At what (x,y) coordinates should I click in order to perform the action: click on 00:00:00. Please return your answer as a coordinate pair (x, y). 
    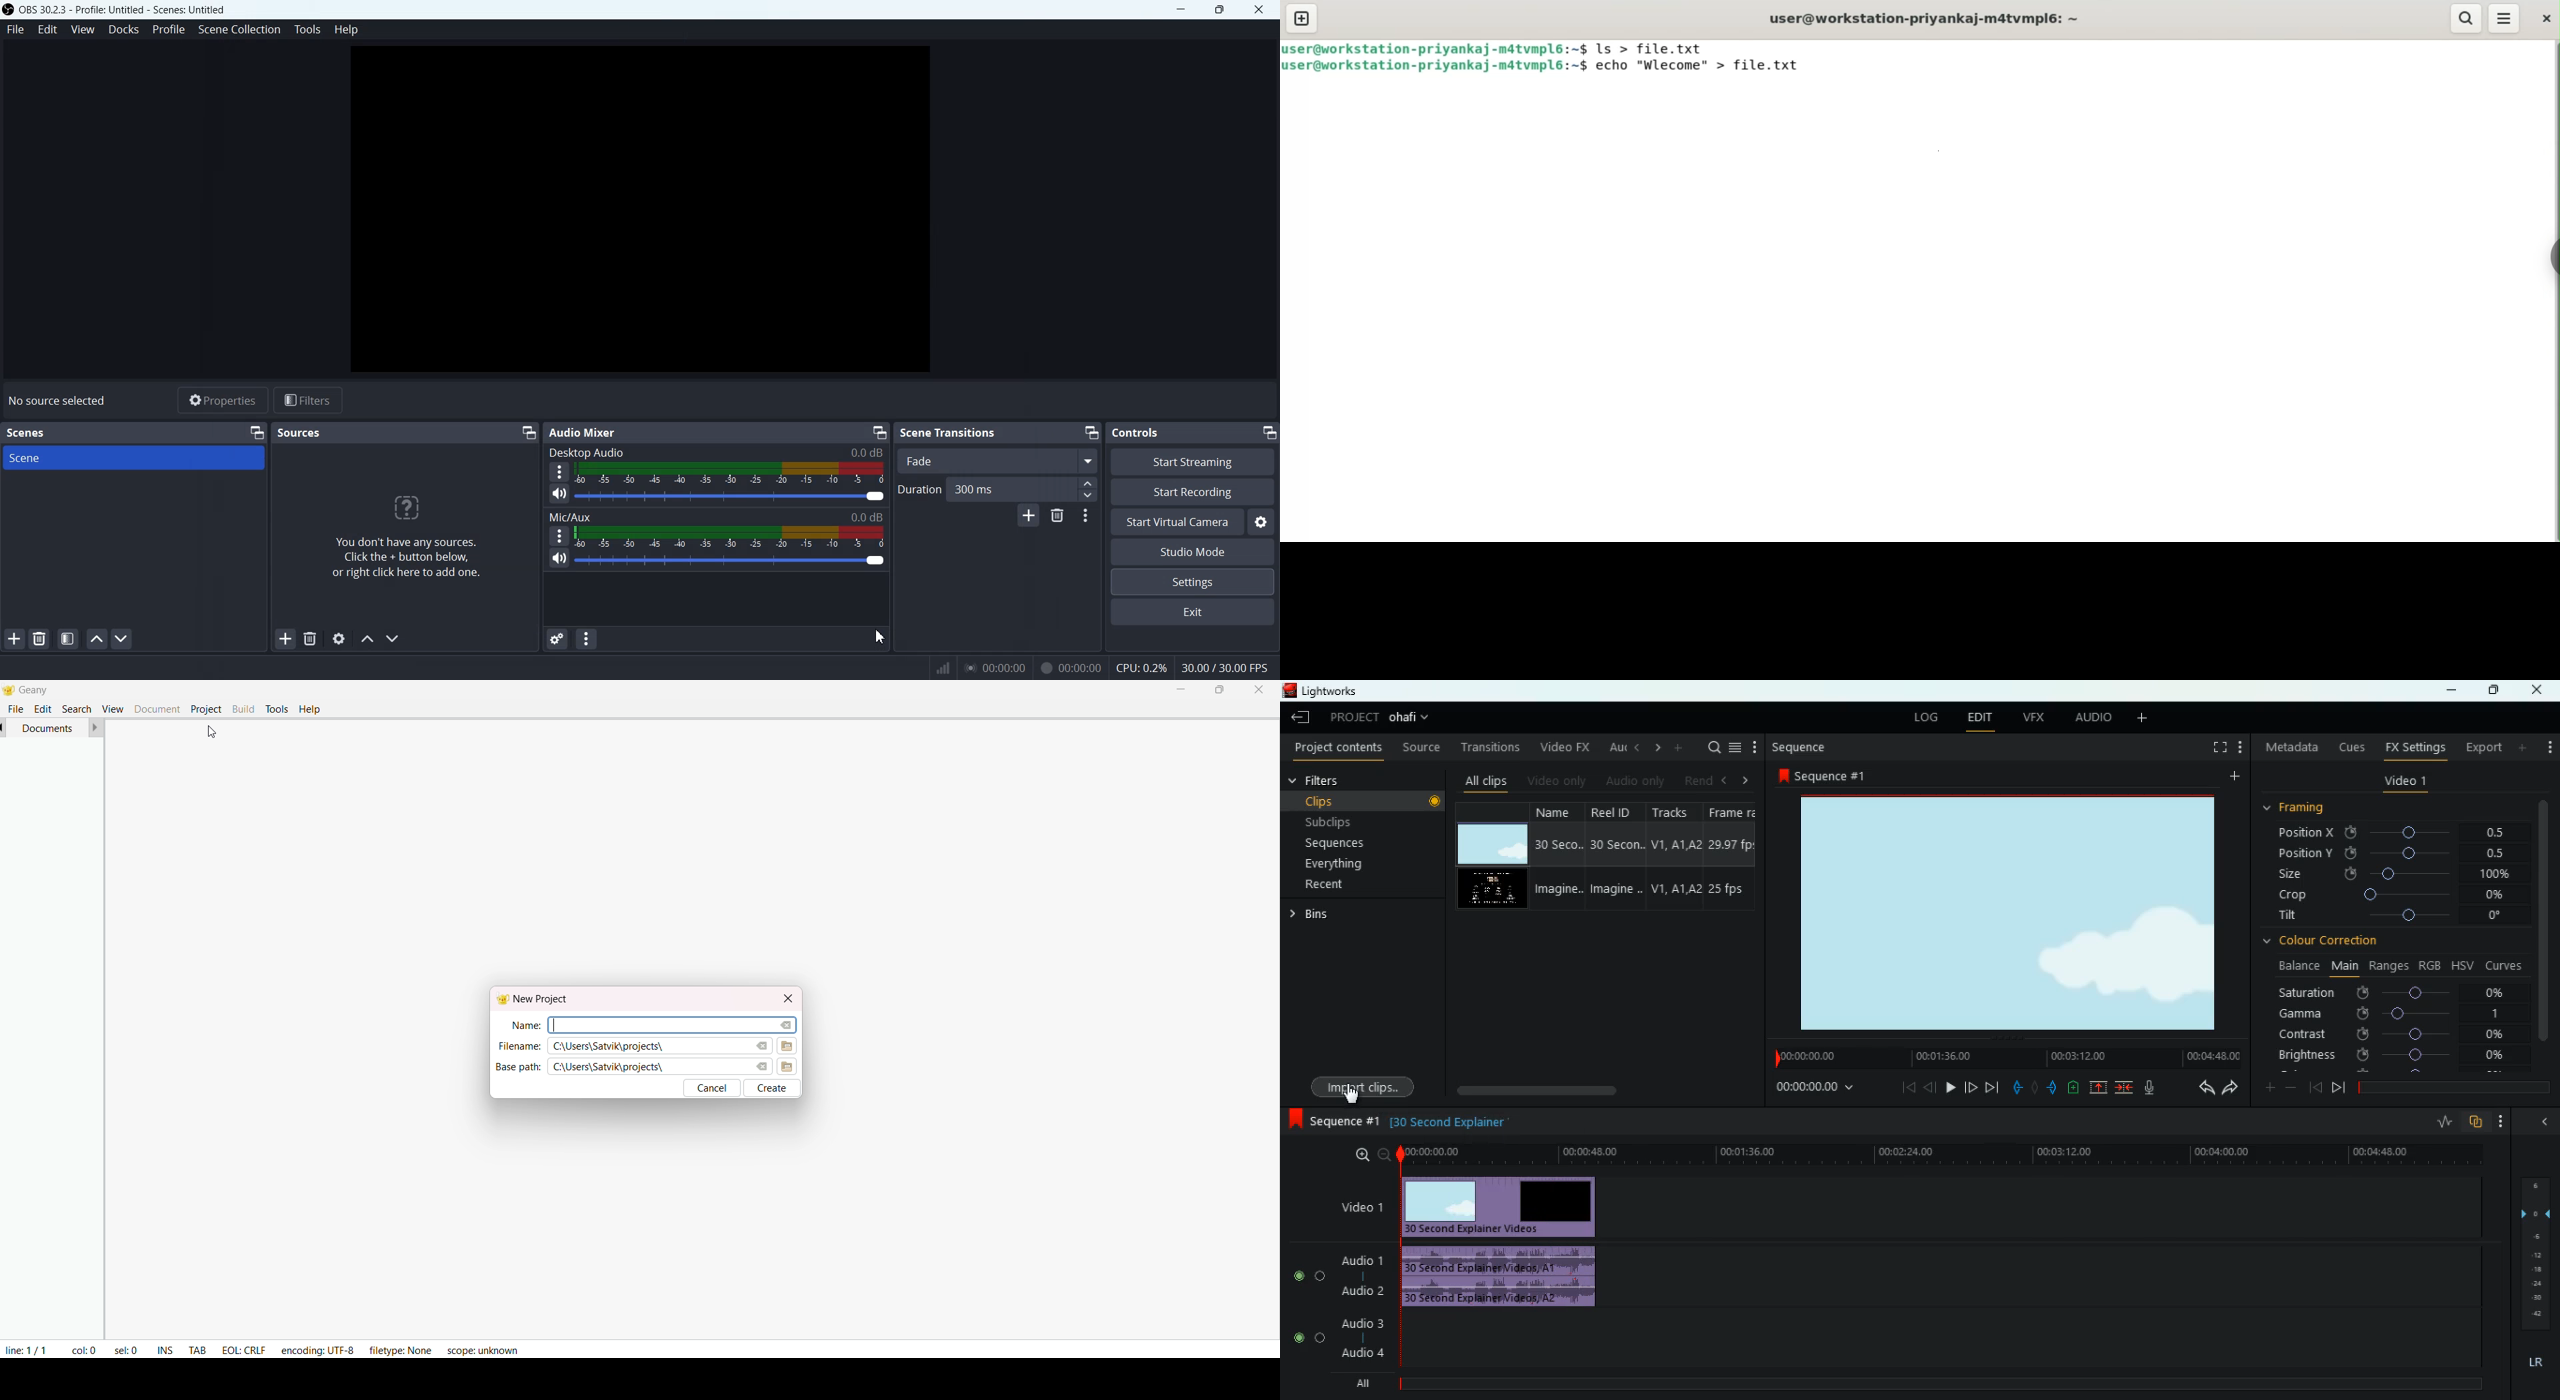
    Looking at the image, I should click on (996, 667).